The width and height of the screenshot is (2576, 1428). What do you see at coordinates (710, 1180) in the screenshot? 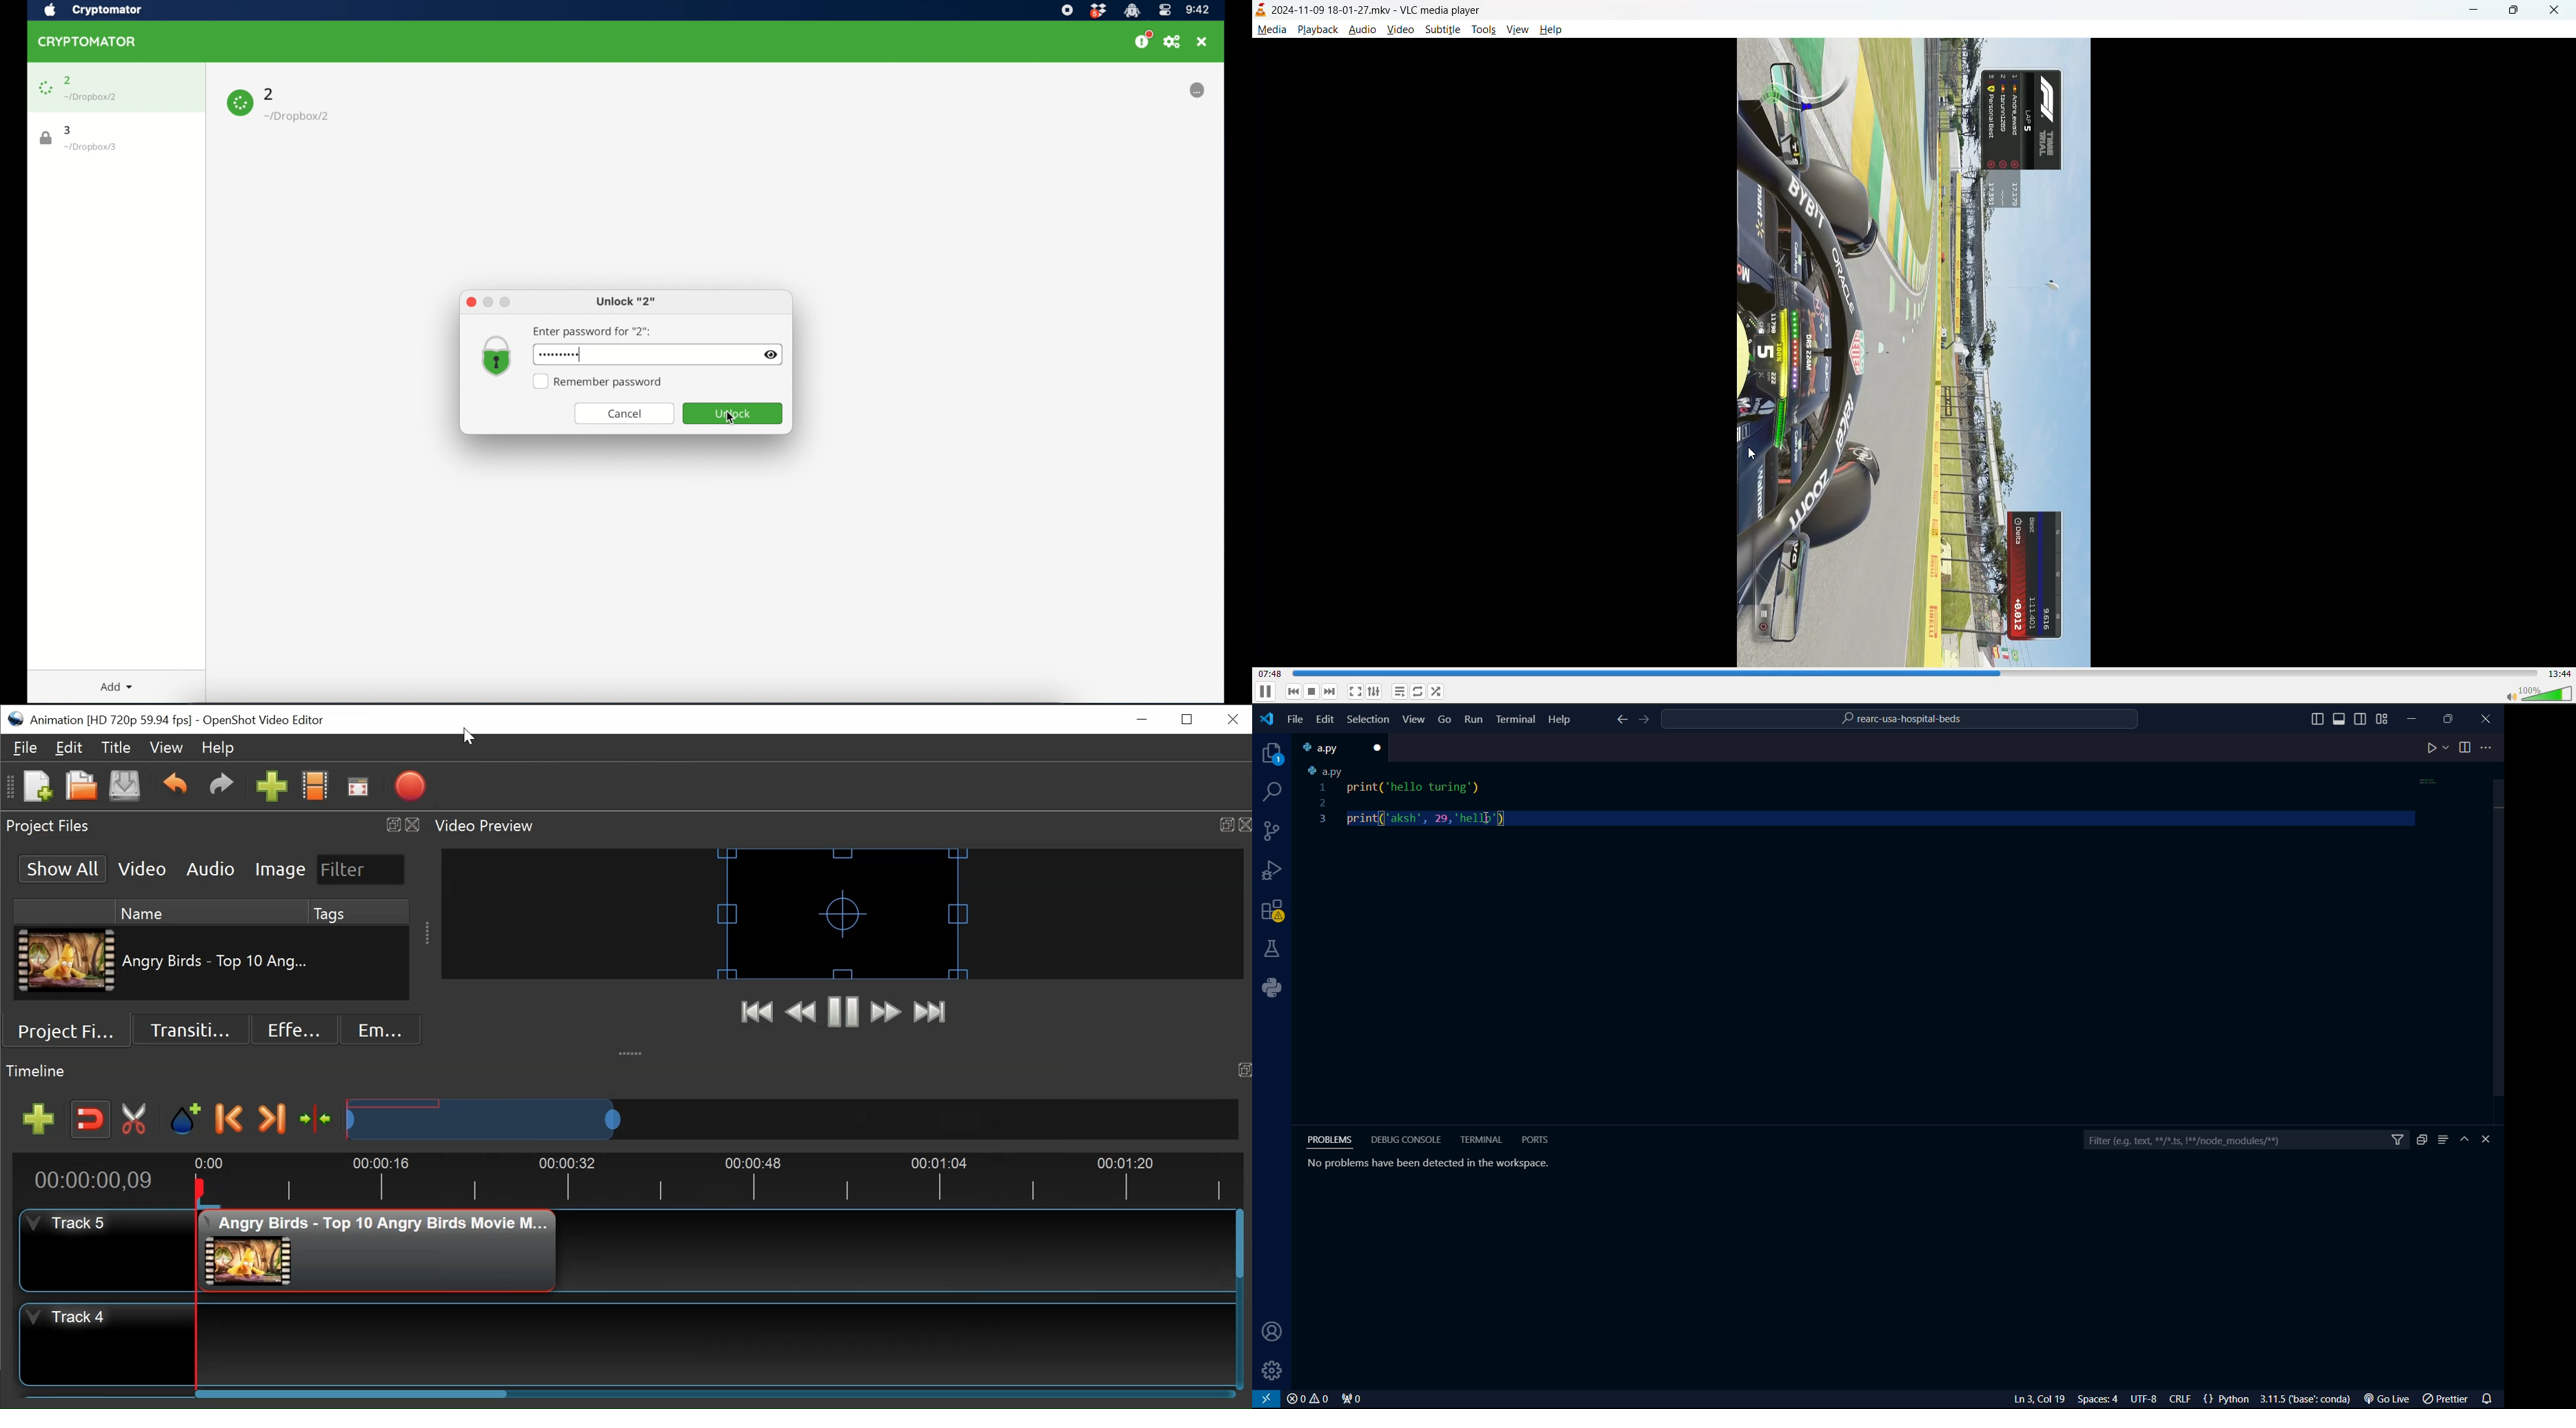
I see `Timeline` at bounding box center [710, 1180].